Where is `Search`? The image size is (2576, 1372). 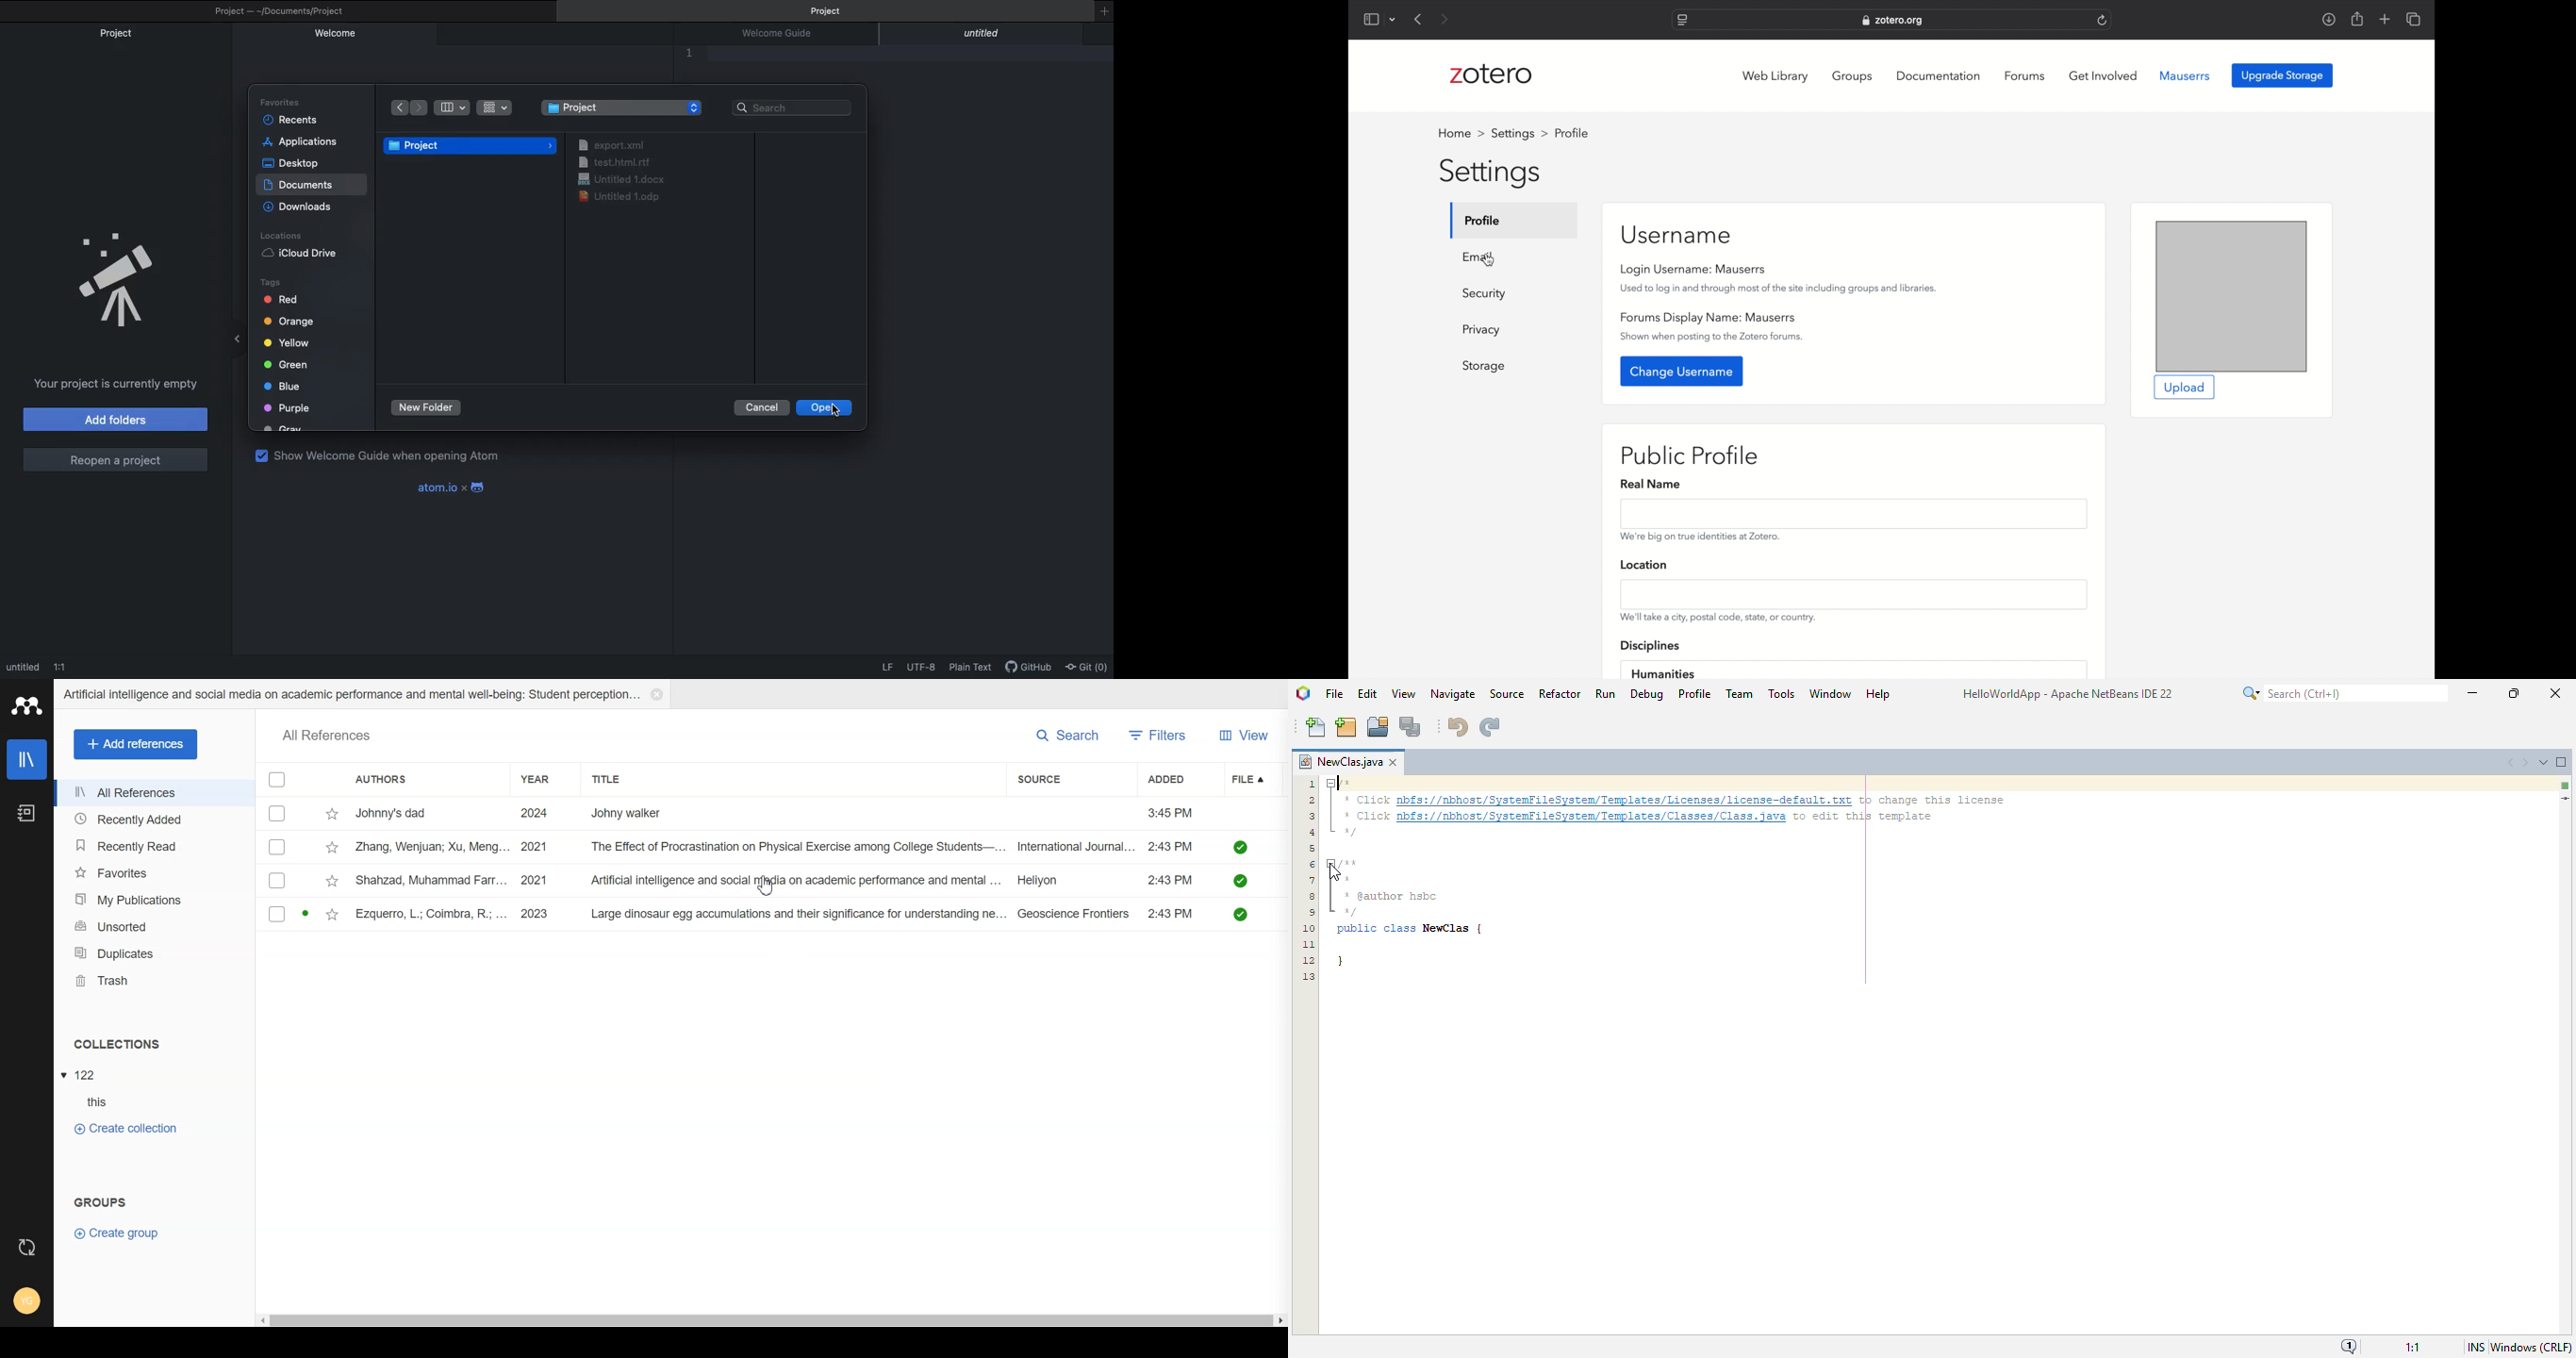
Search is located at coordinates (1069, 735).